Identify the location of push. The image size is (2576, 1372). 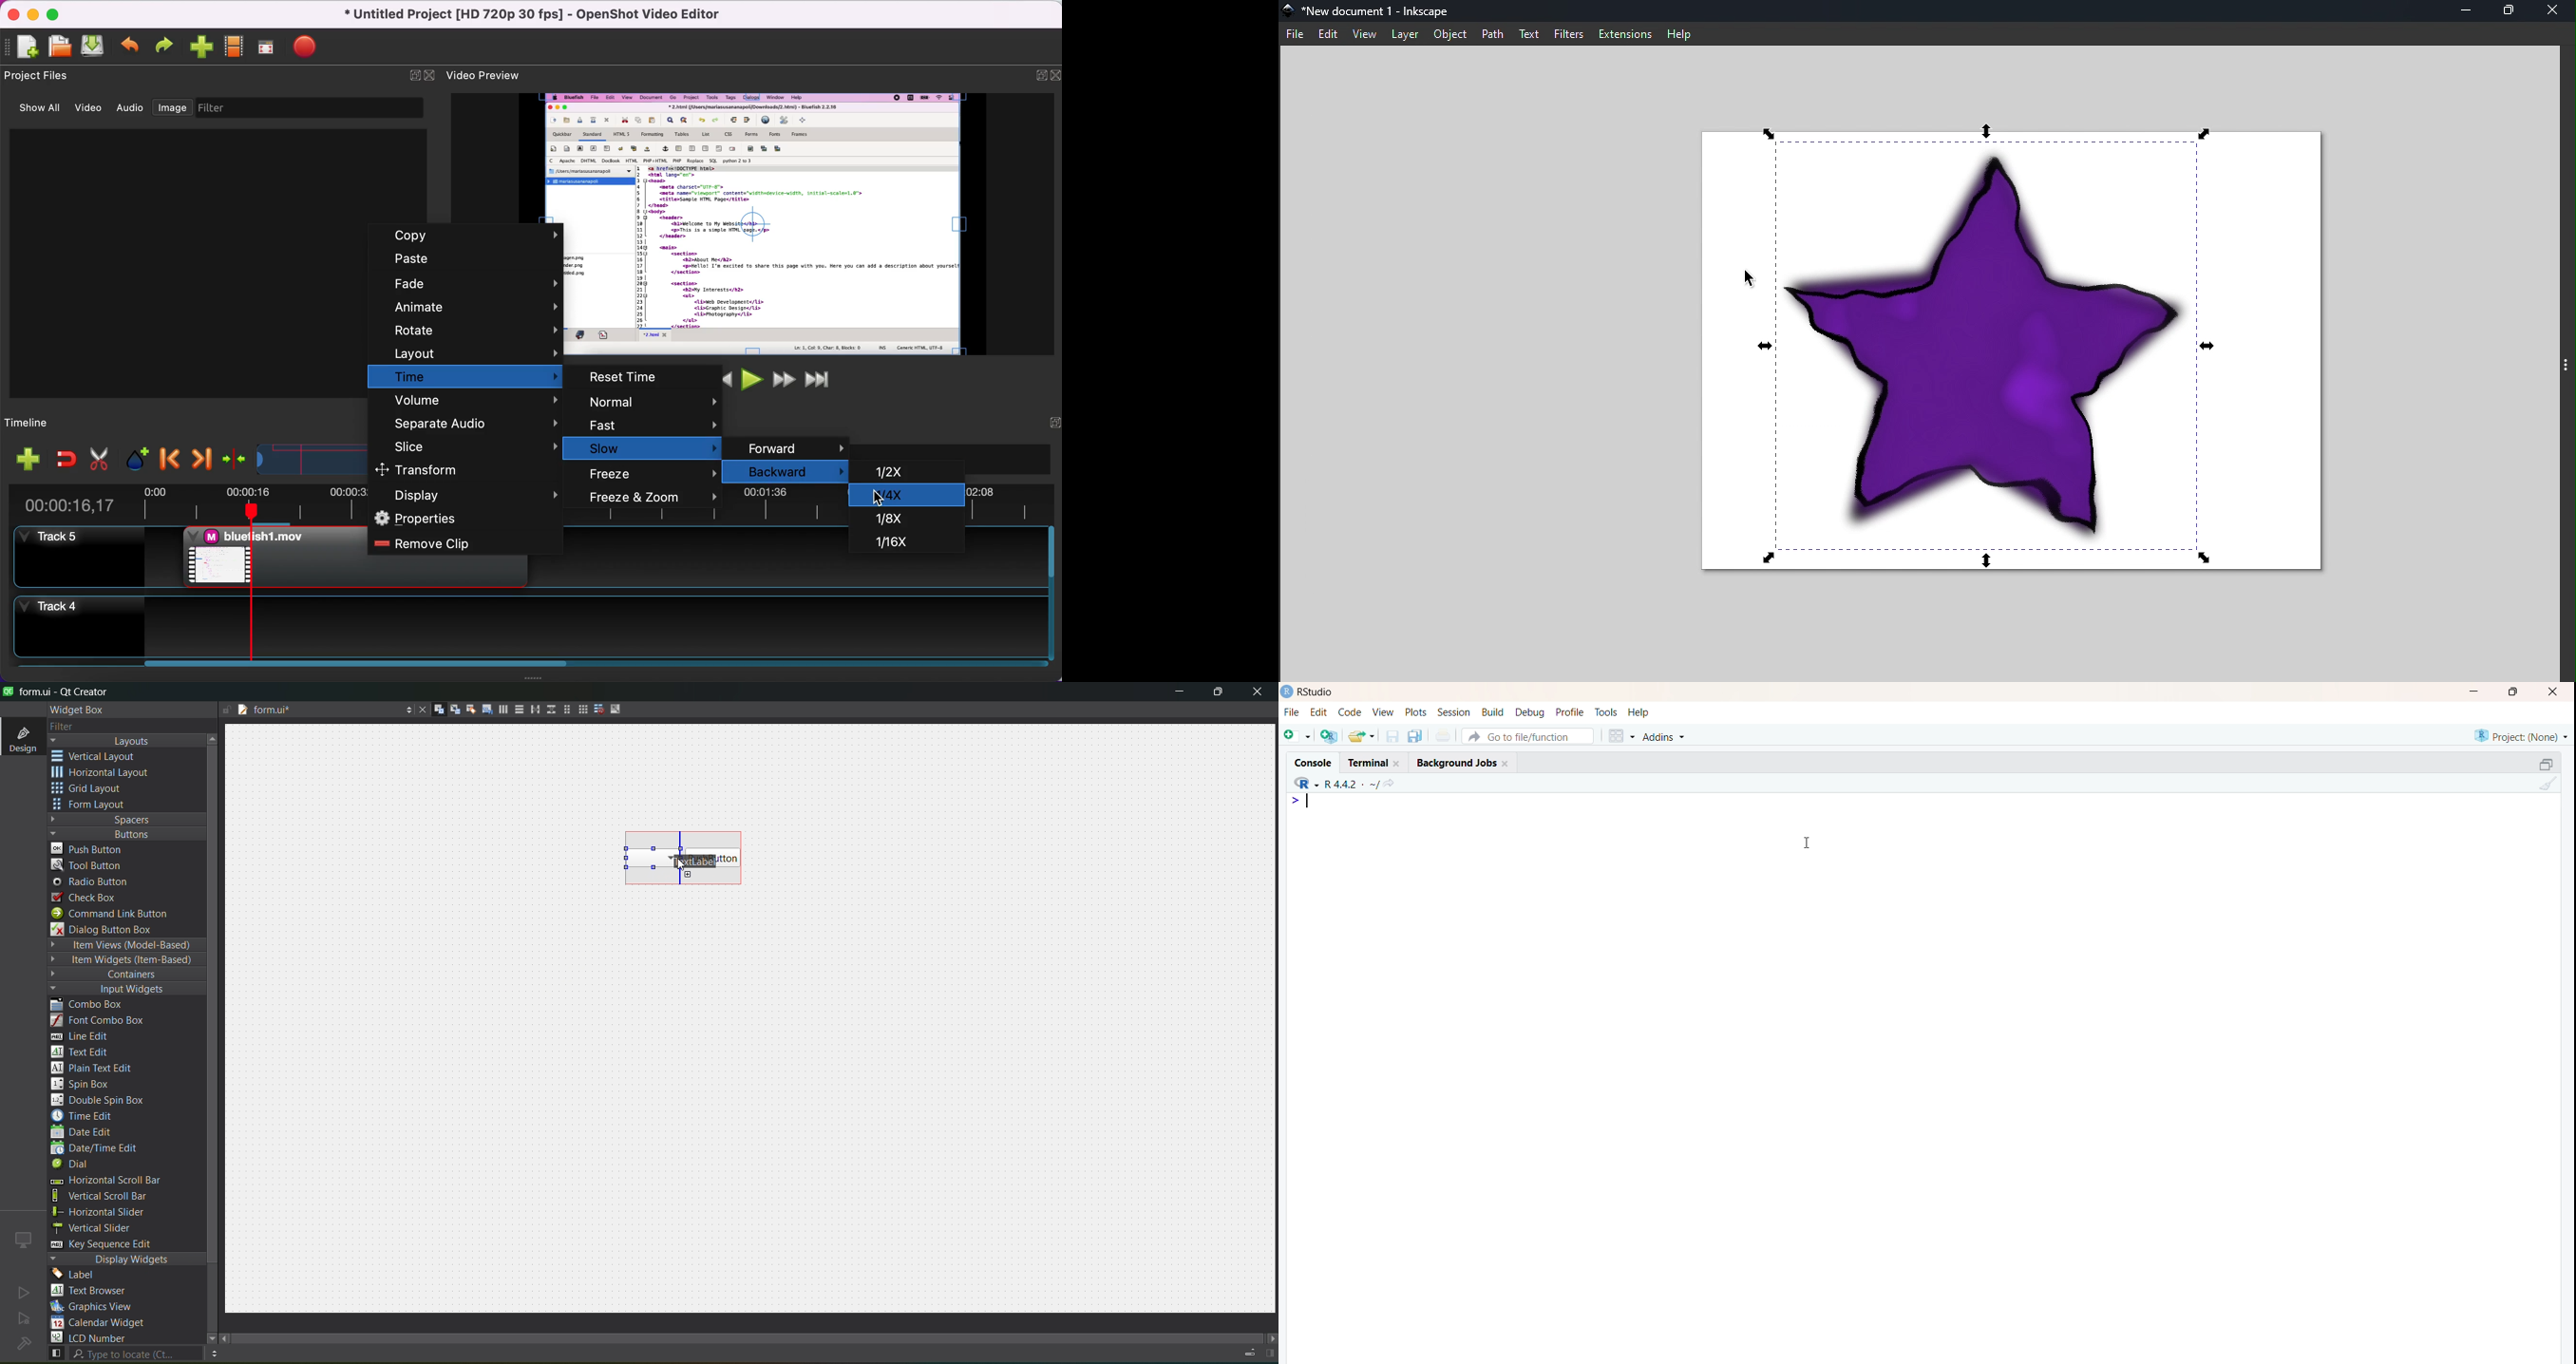
(89, 848).